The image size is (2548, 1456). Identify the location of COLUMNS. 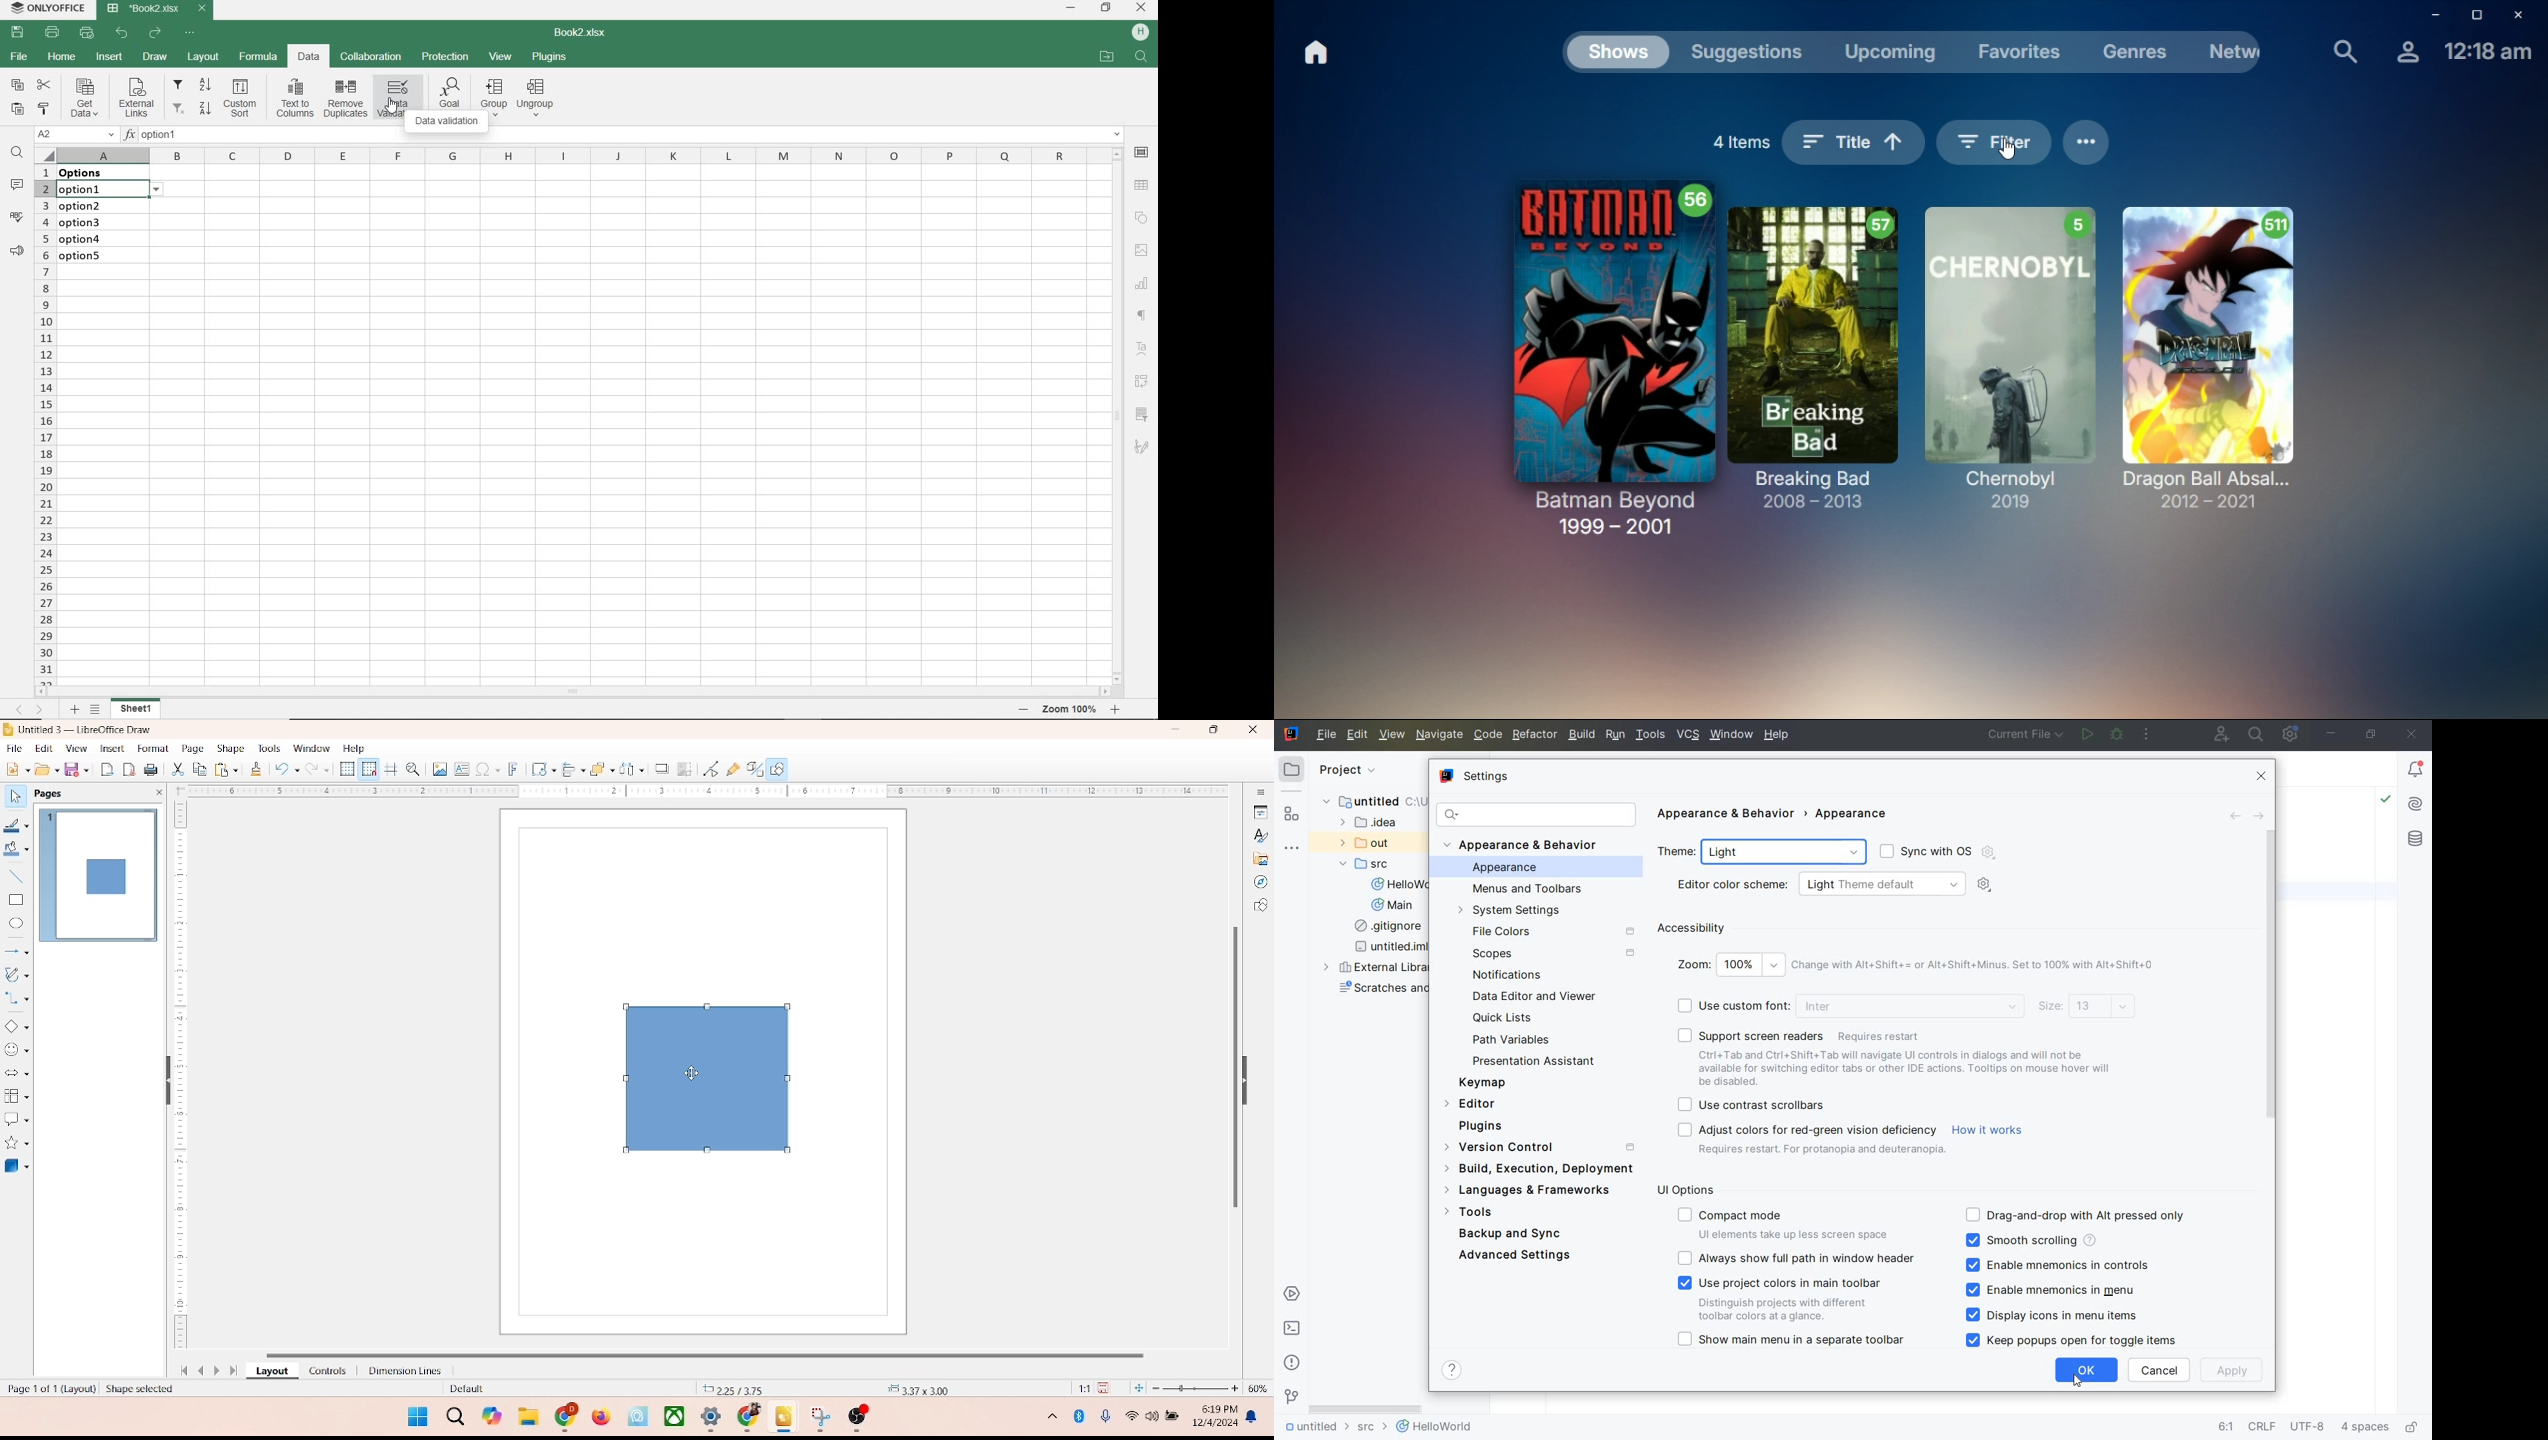
(581, 154).